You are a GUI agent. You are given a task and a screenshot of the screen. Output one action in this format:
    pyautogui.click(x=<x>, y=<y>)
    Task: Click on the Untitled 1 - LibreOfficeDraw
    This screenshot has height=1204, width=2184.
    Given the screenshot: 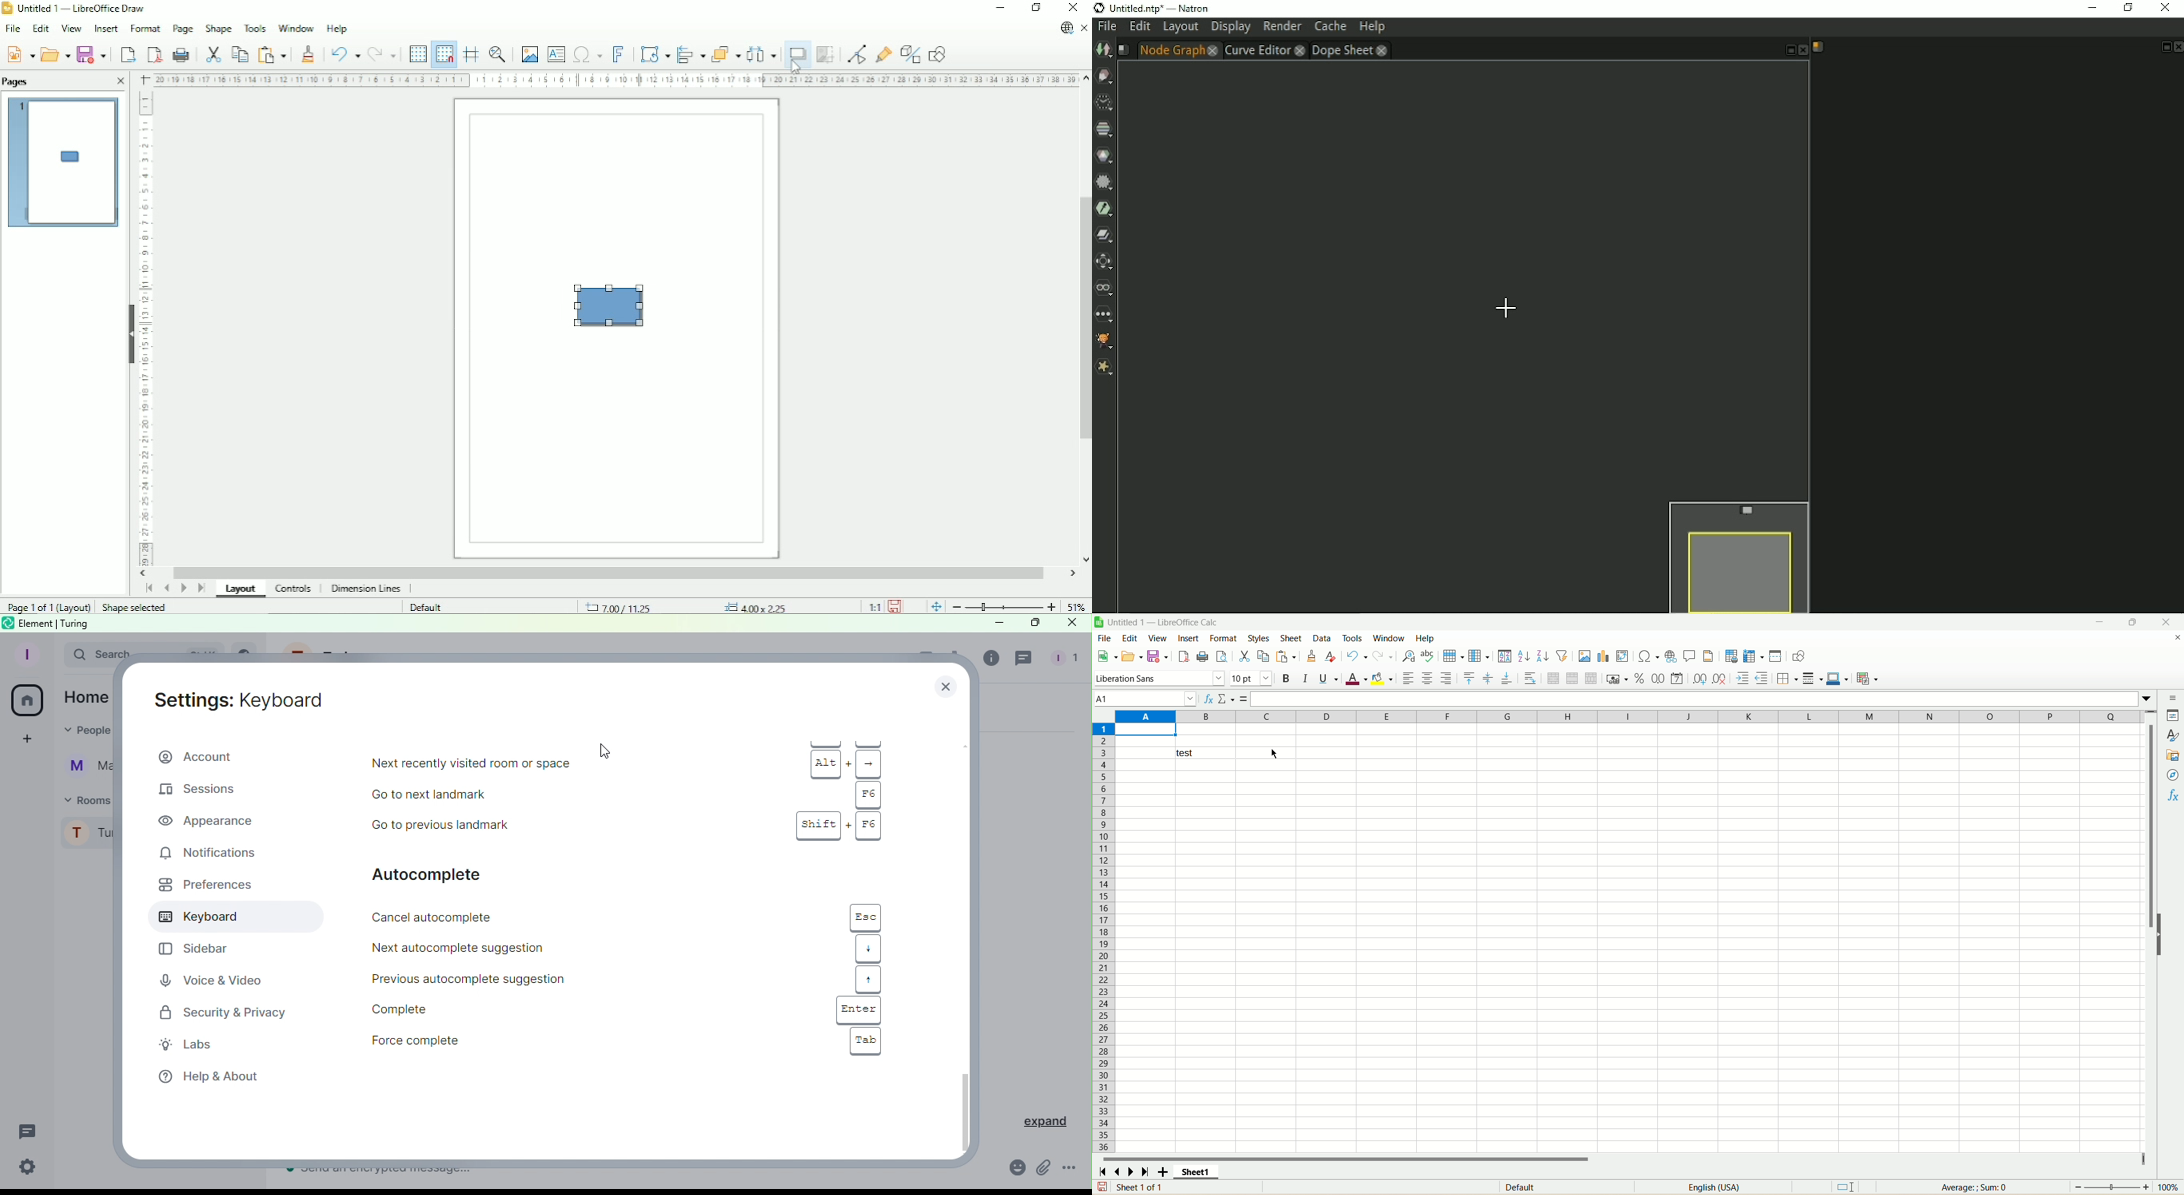 What is the action you would take?
    pyautogui.click(x=76, y=7)
    